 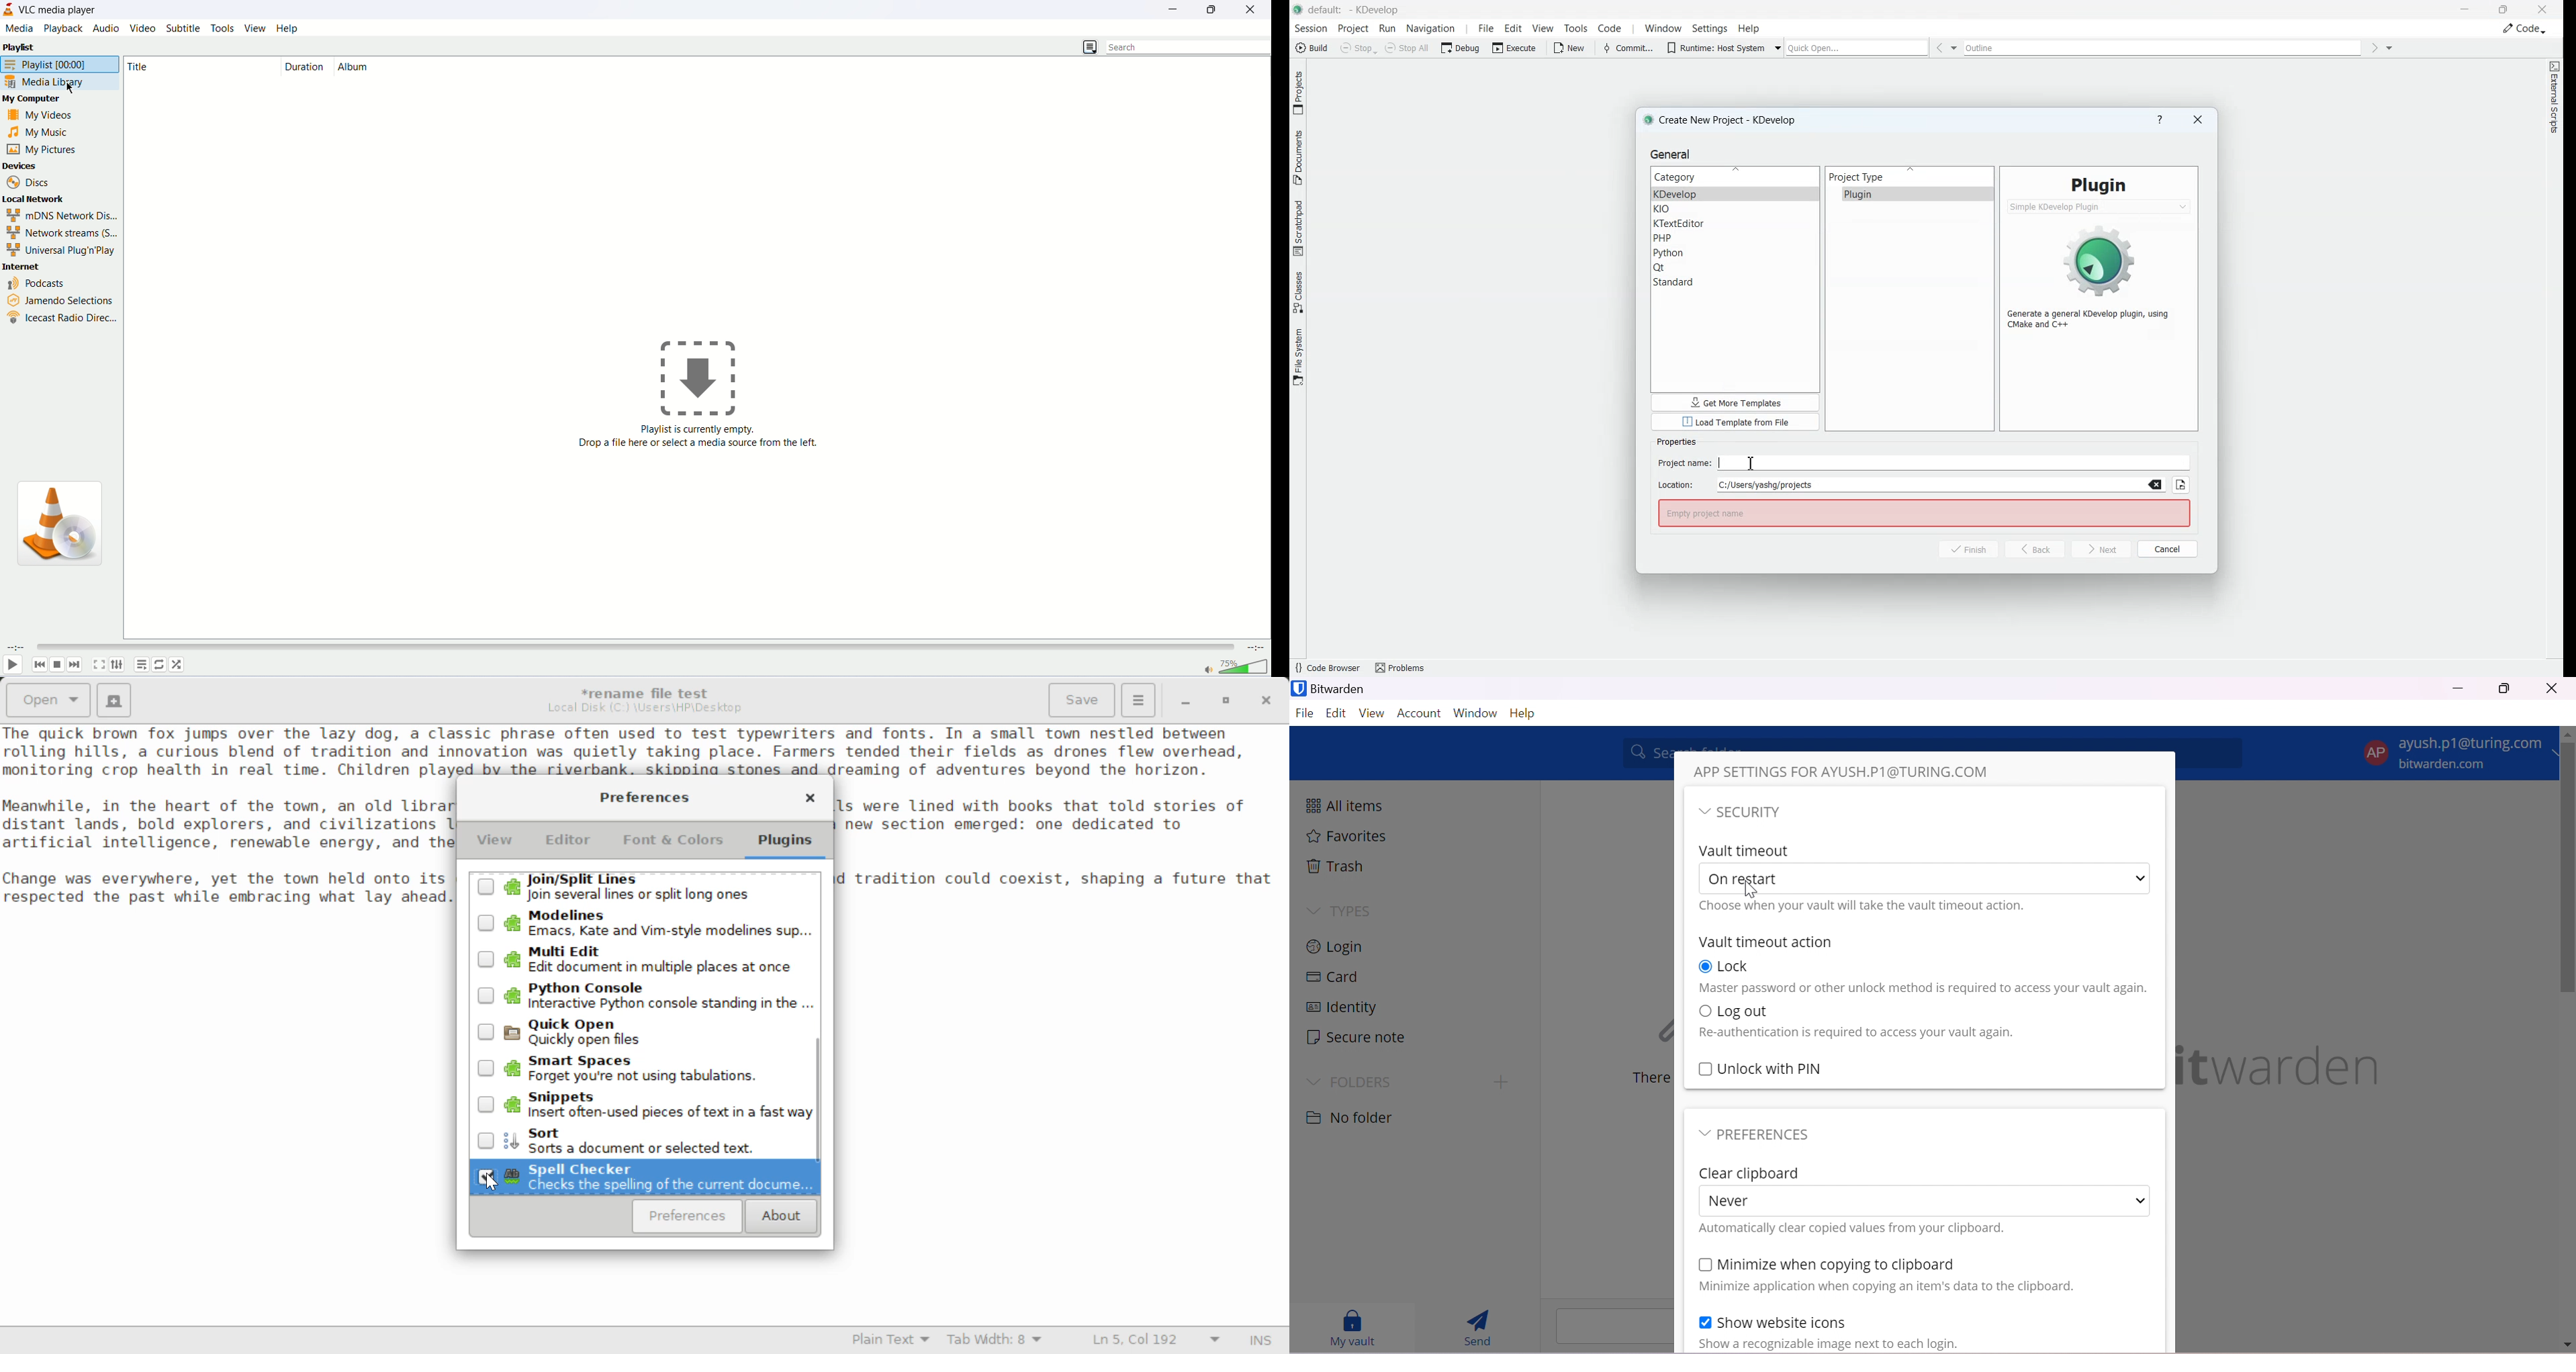 I want to click on logo, so click(x=9, y=9).